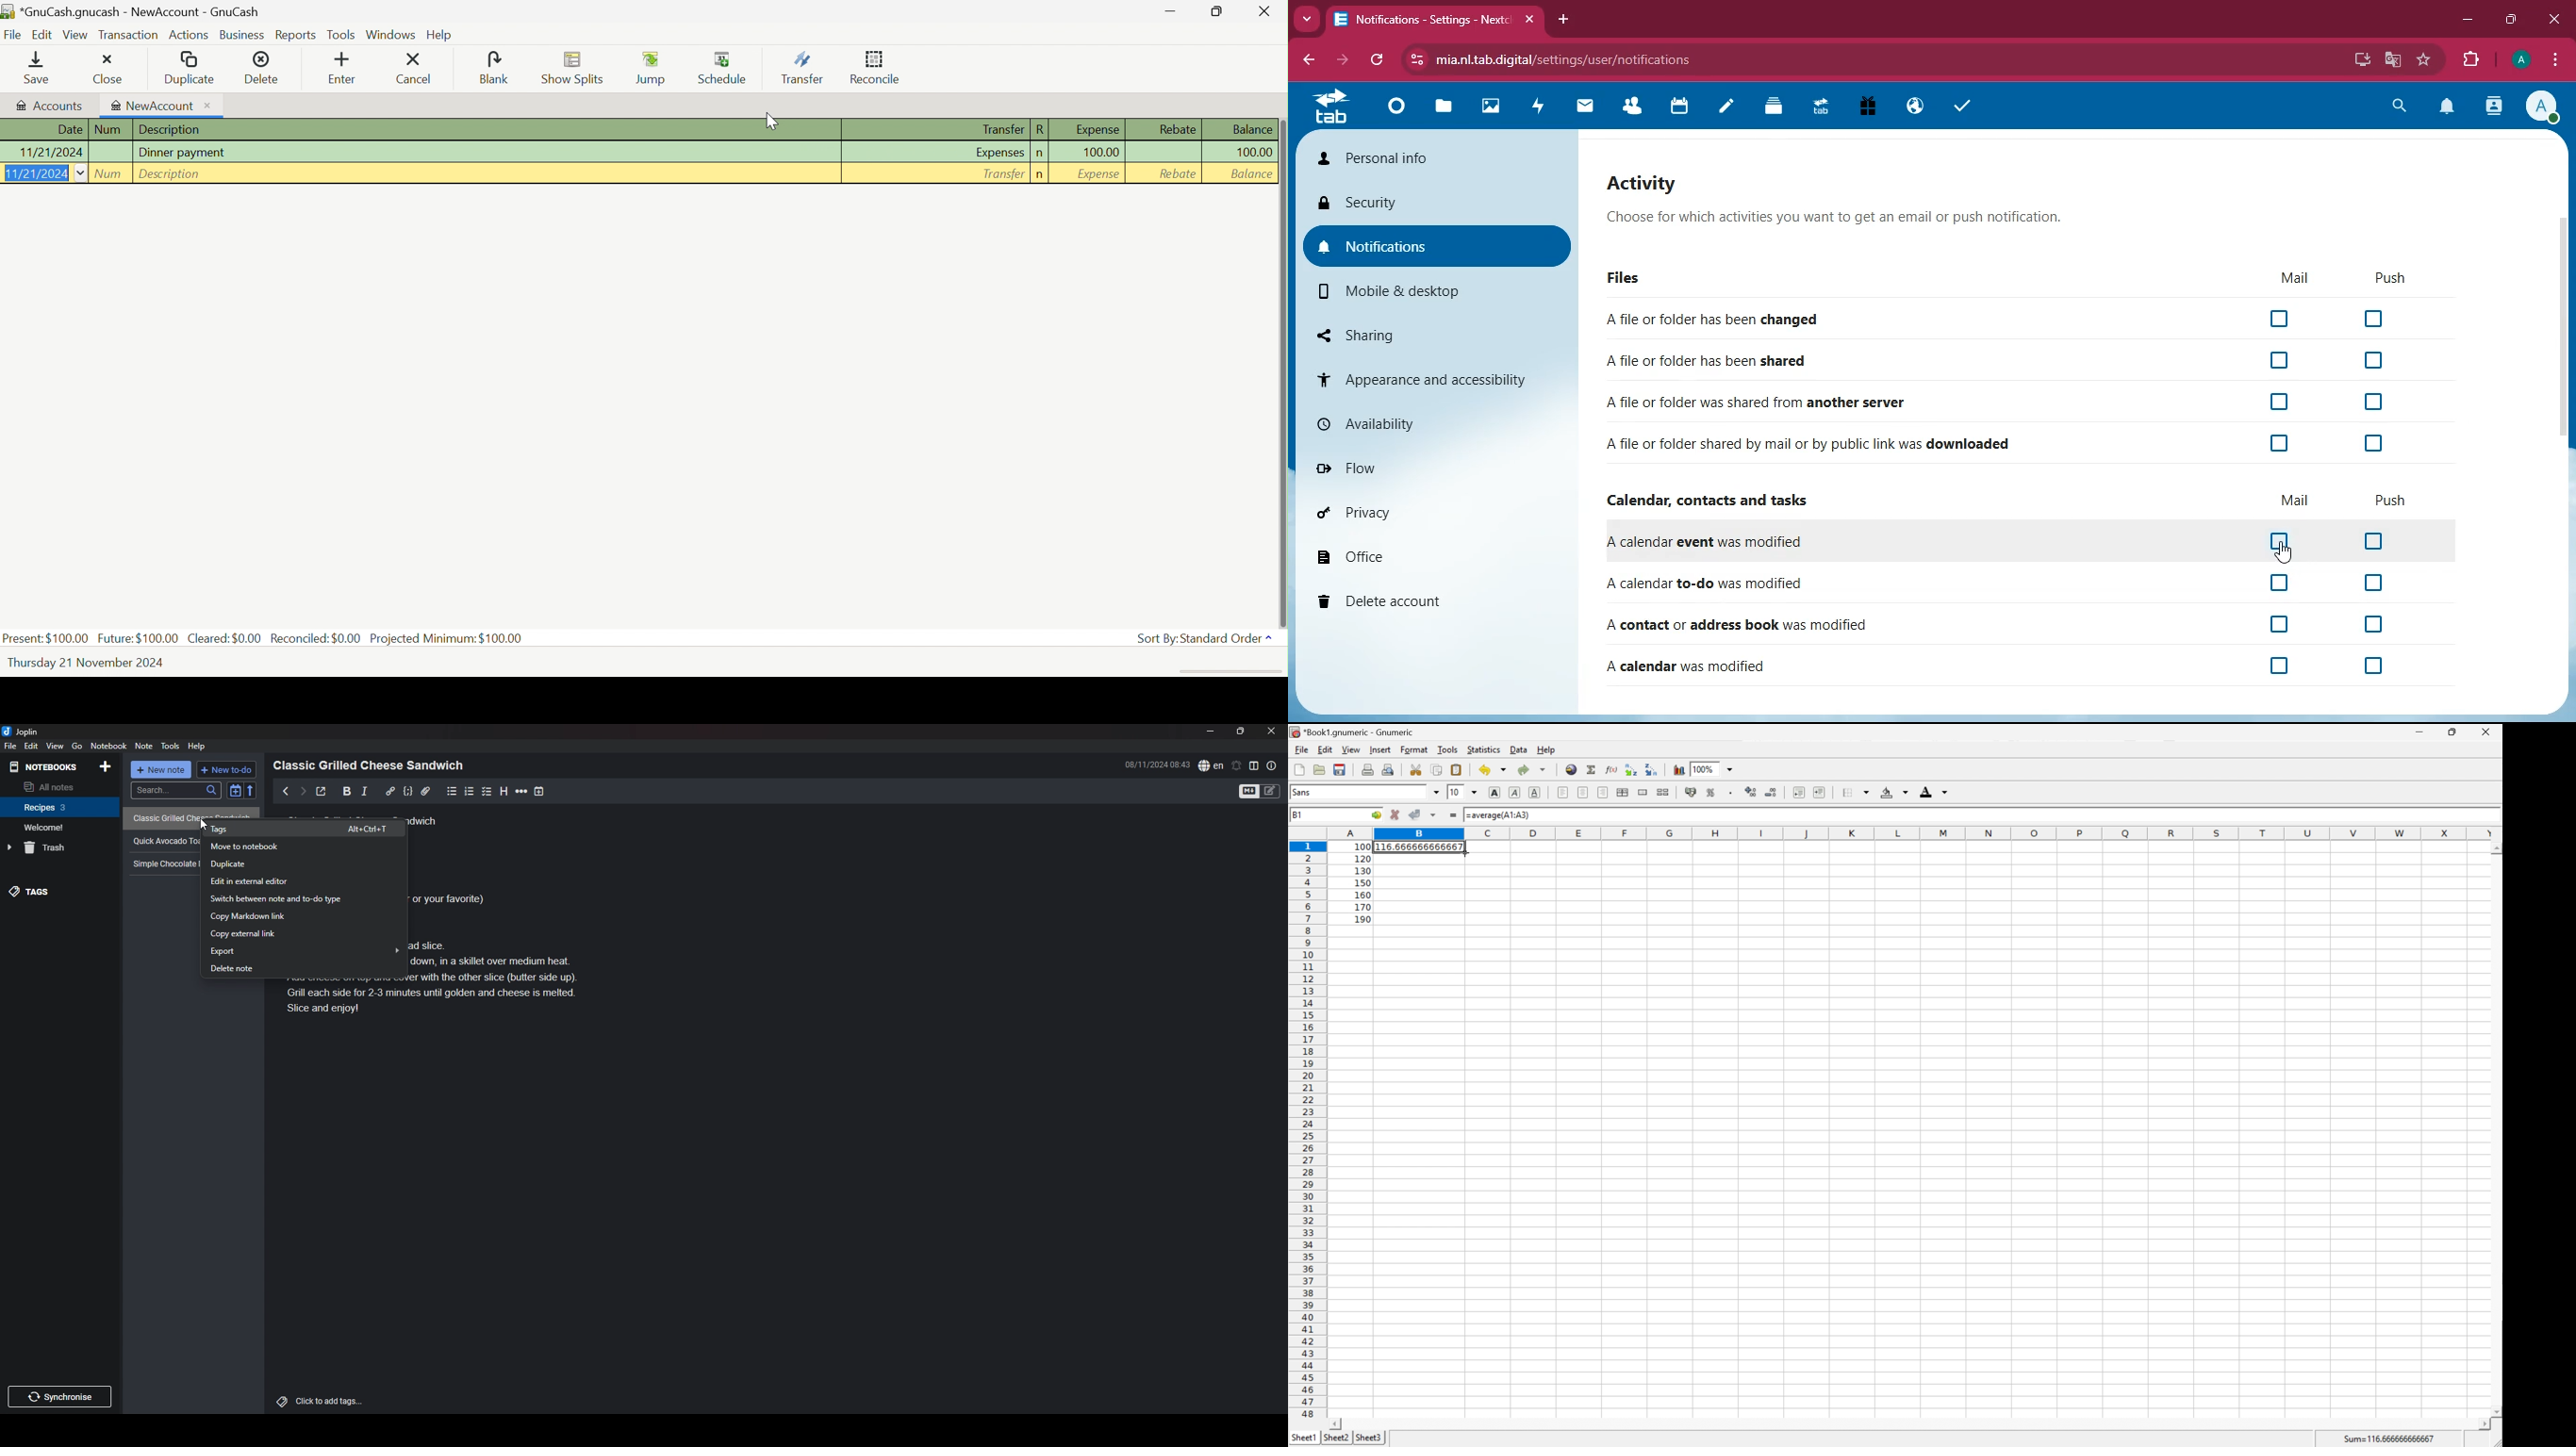 This screenshot has width=2576, height=1456. Describe the element at coordinates (452, 791) in the screenshot. I see `bullet list` at that location.